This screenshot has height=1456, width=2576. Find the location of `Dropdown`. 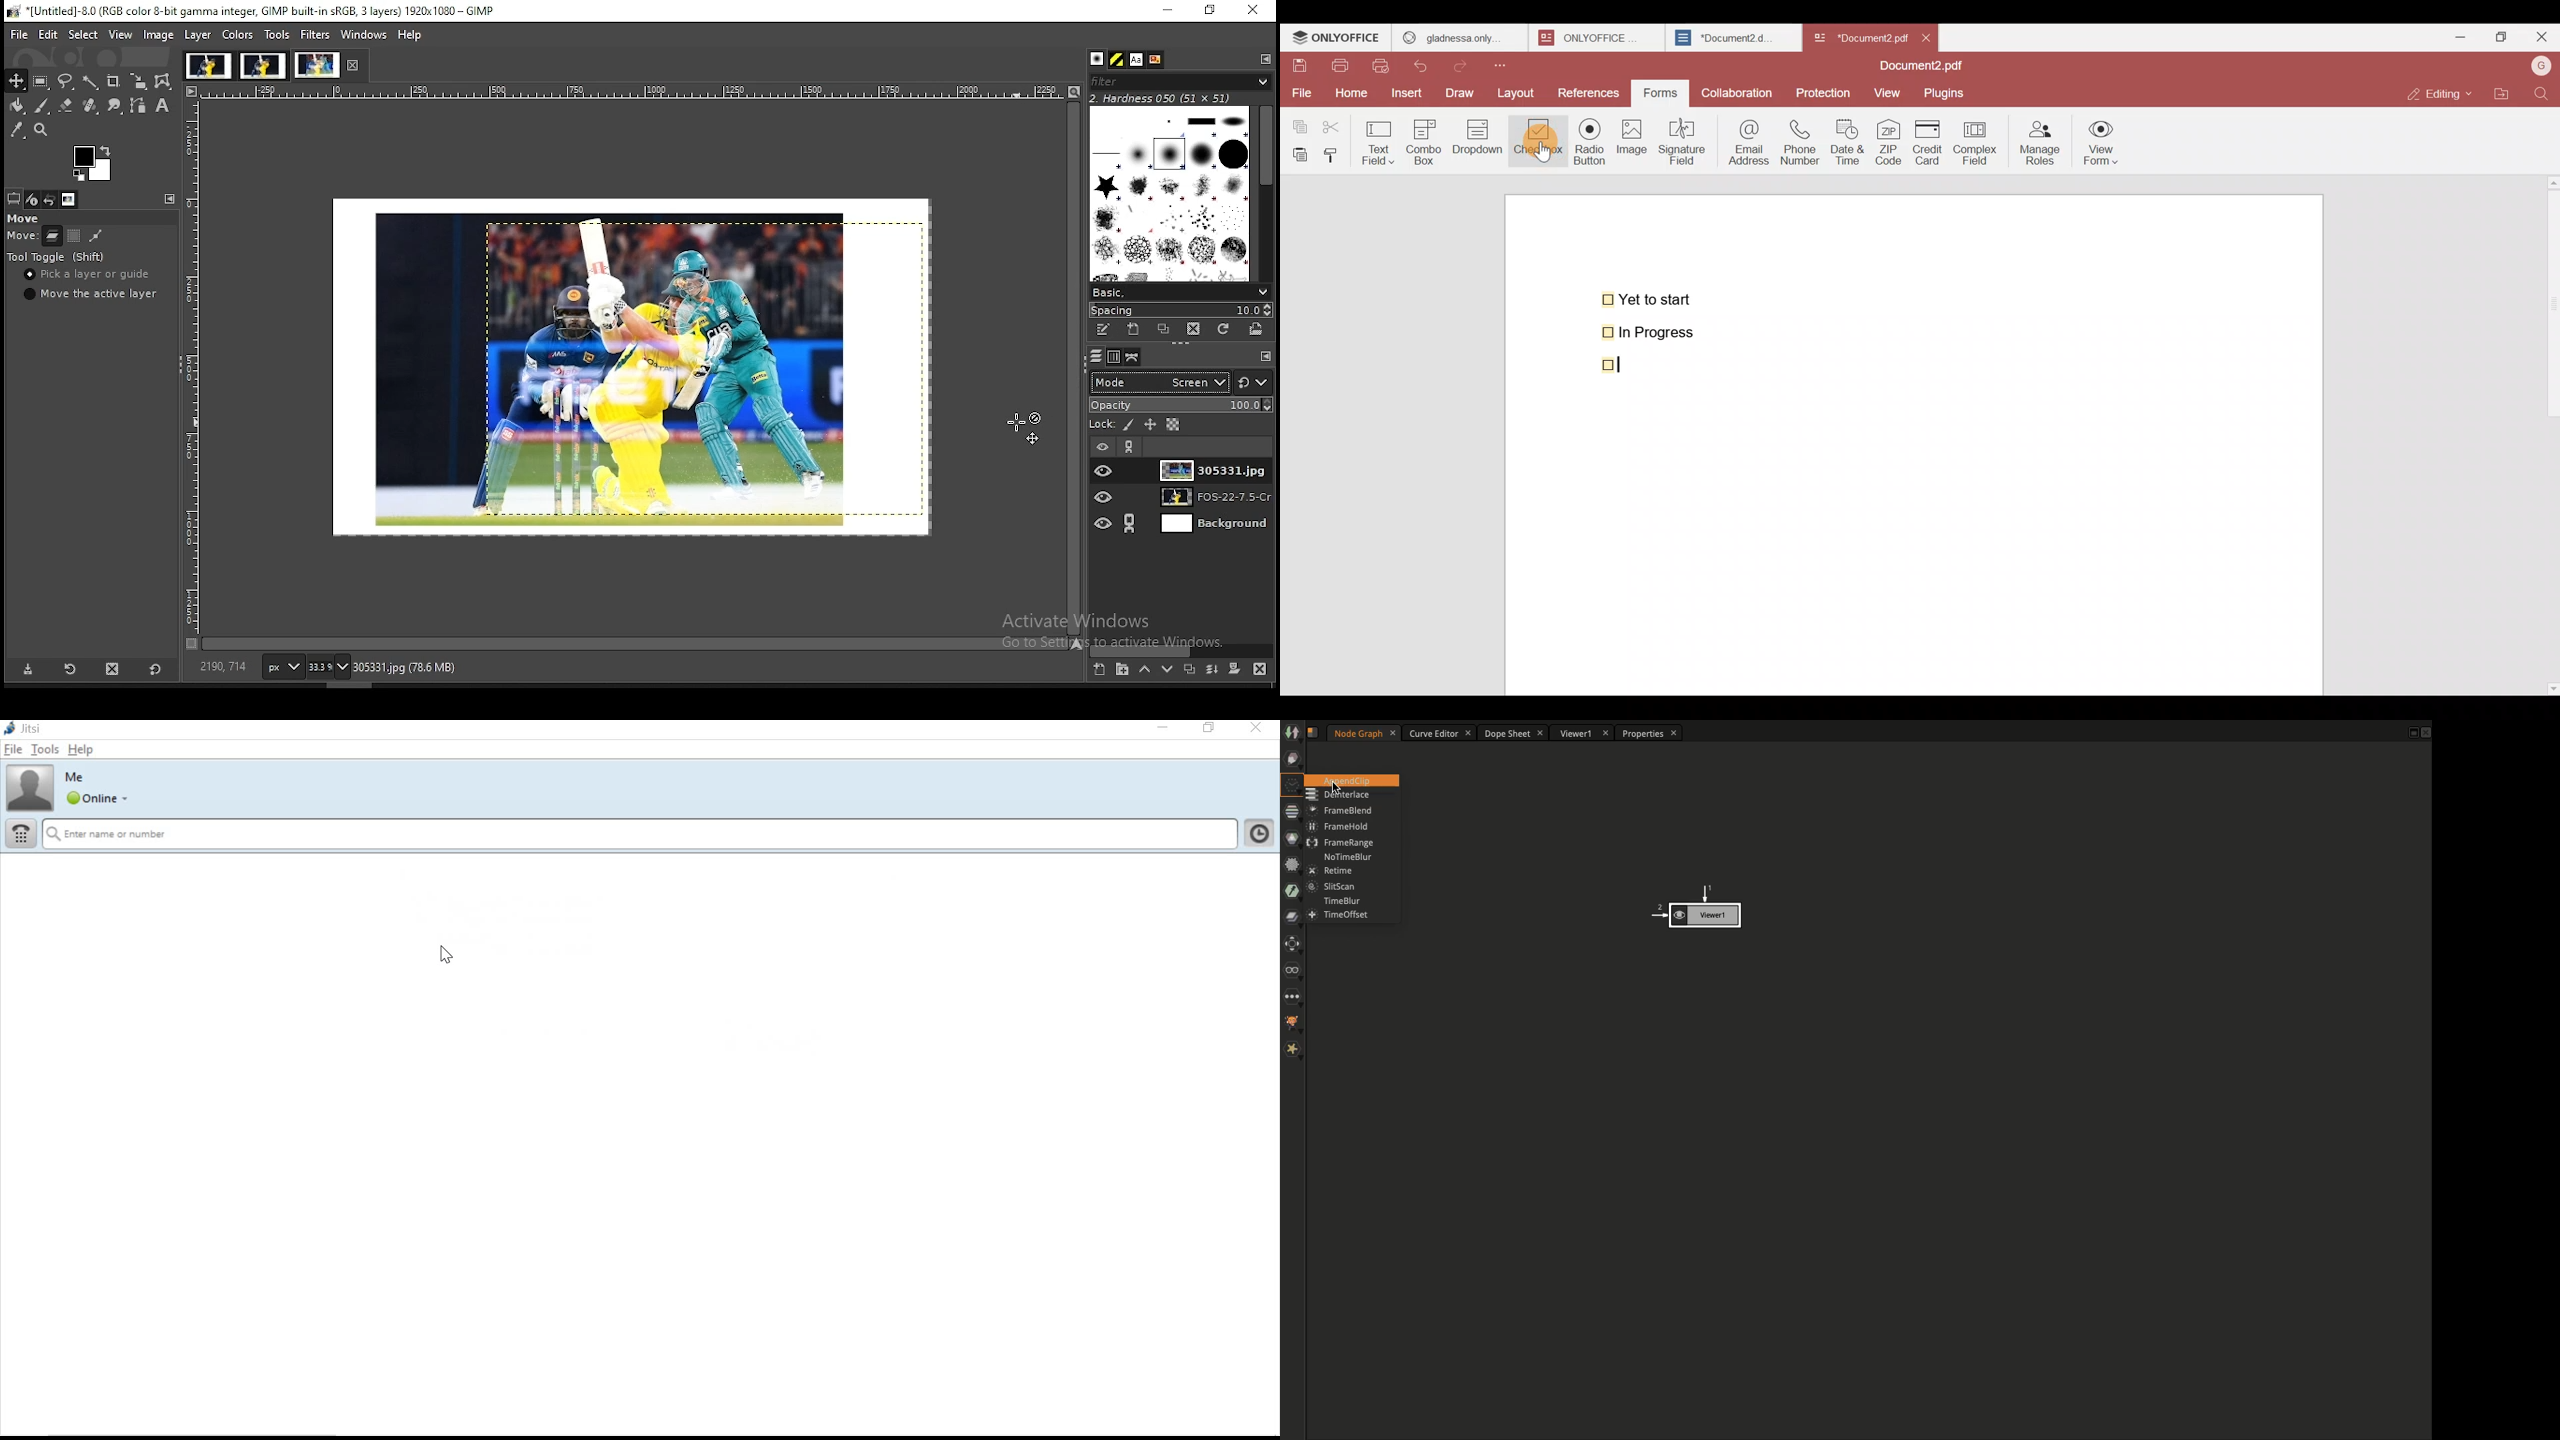

Dropdown is located at coordinates (1480, 143).